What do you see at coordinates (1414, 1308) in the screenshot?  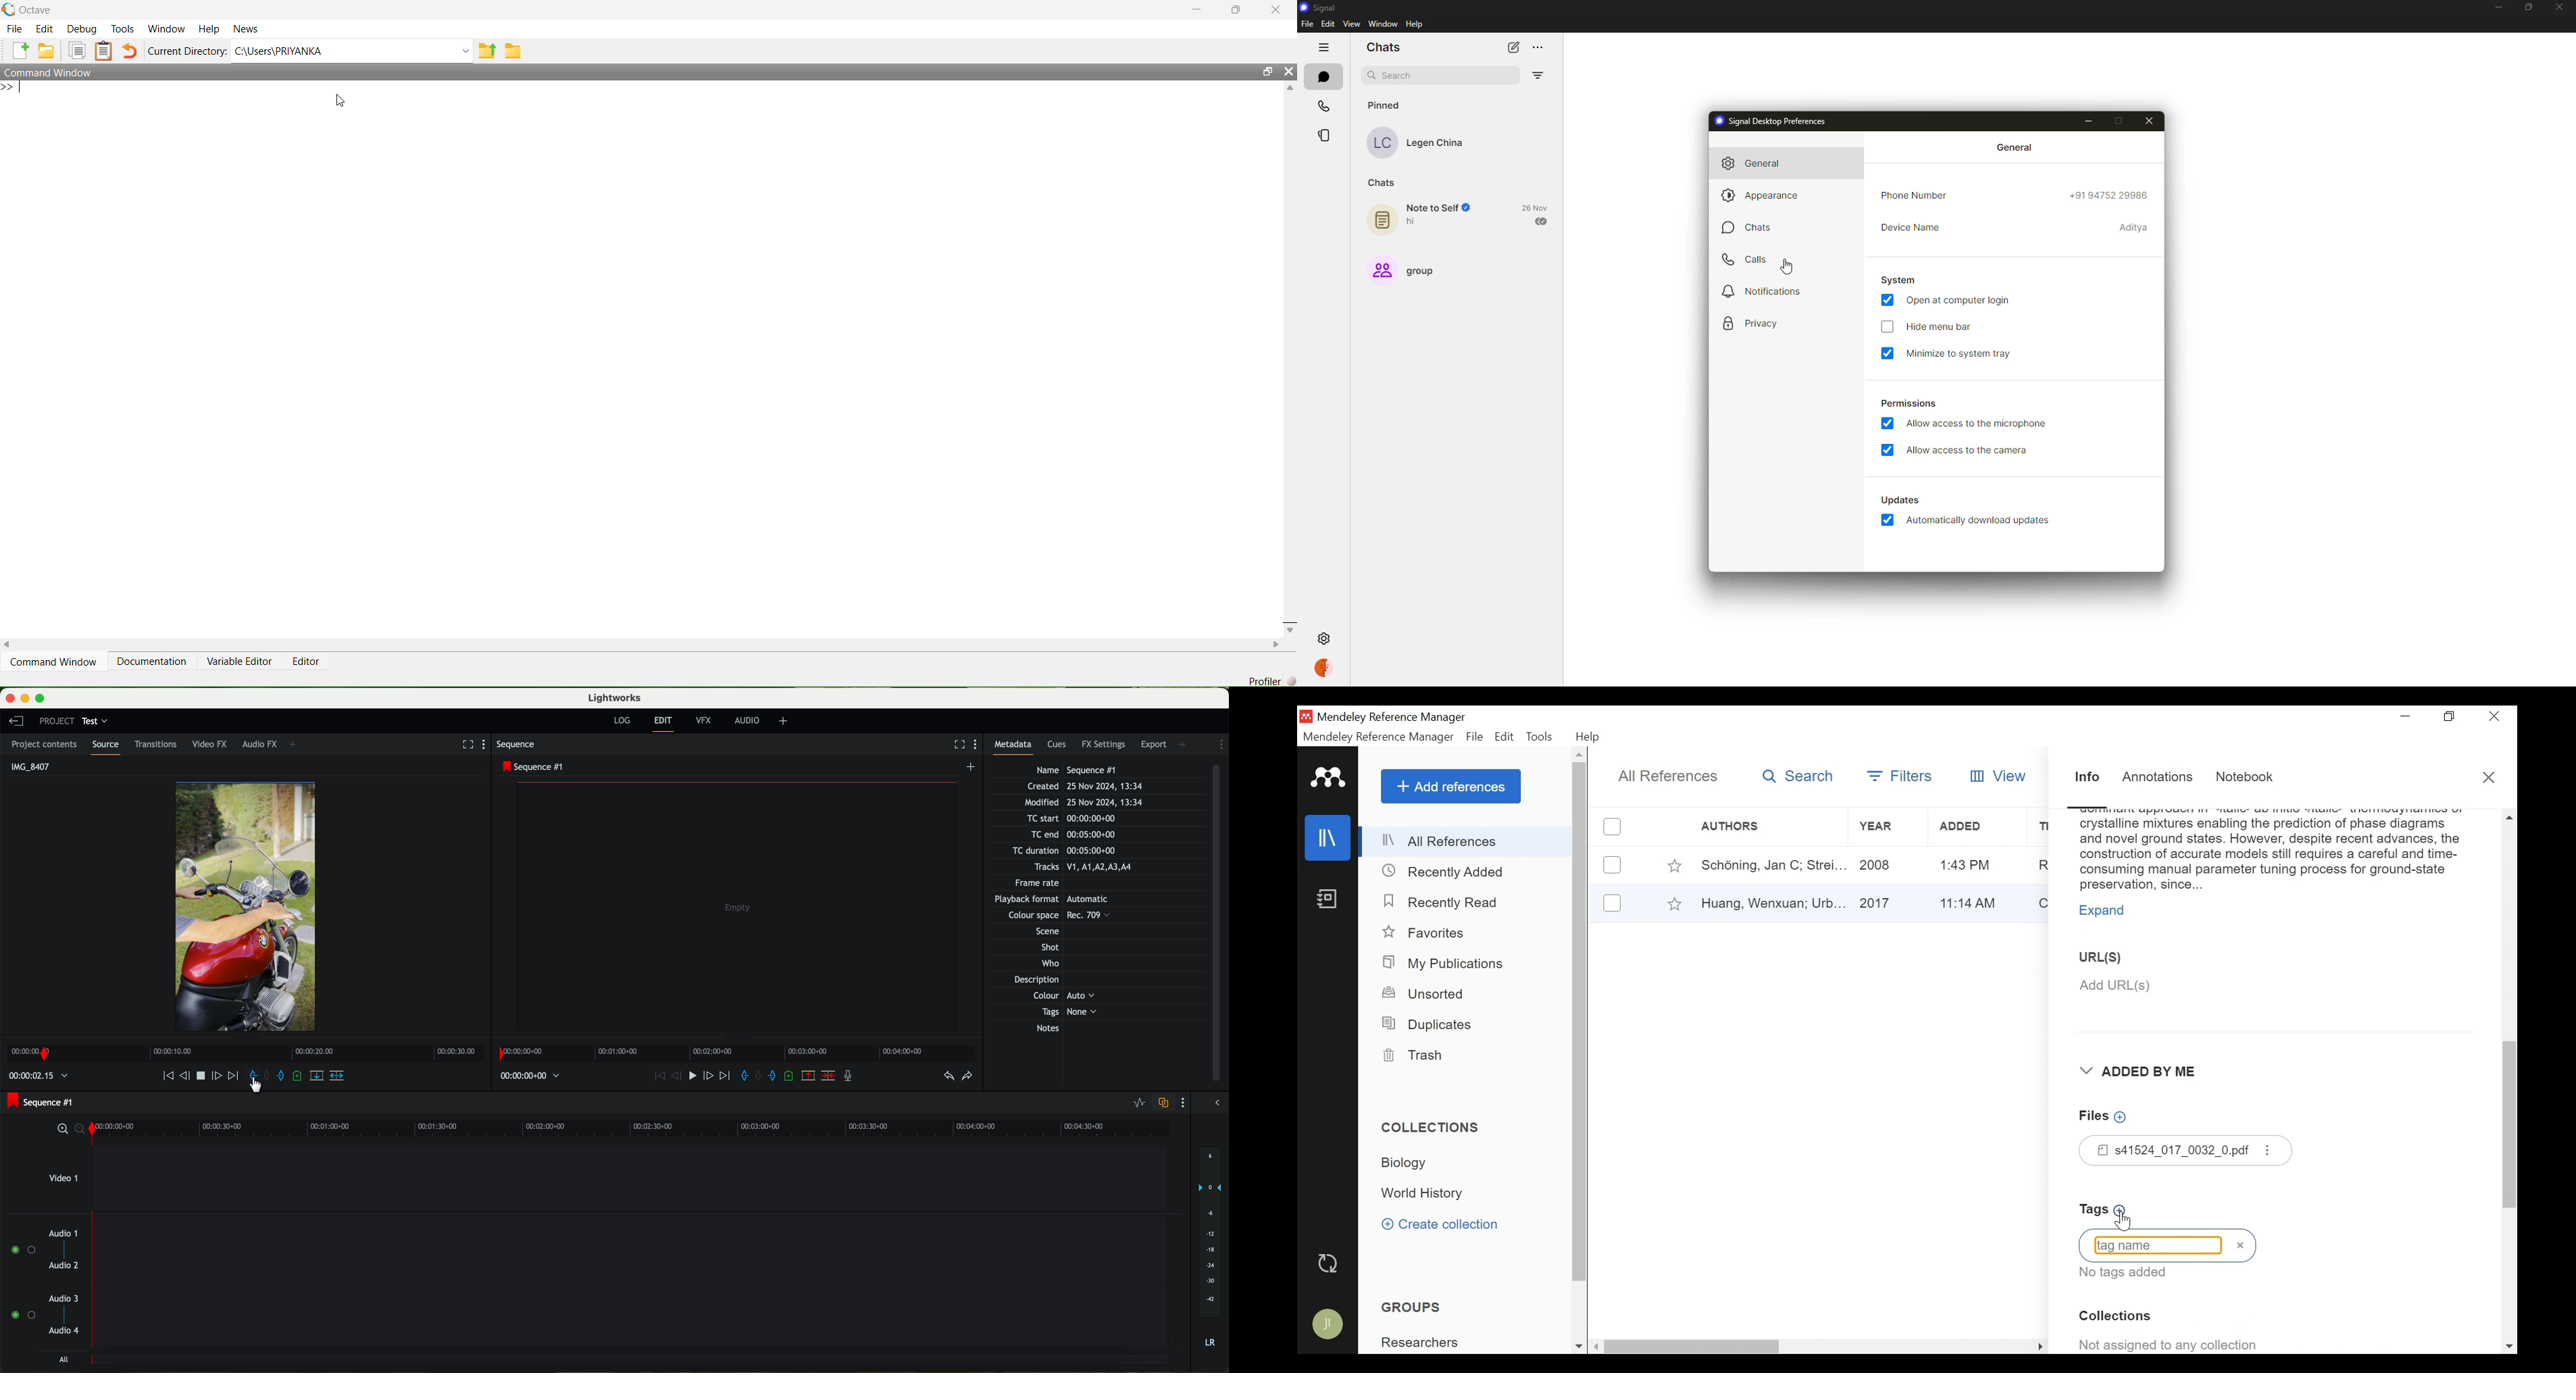 I see `Groups` at bounding box center [1414, 1308].